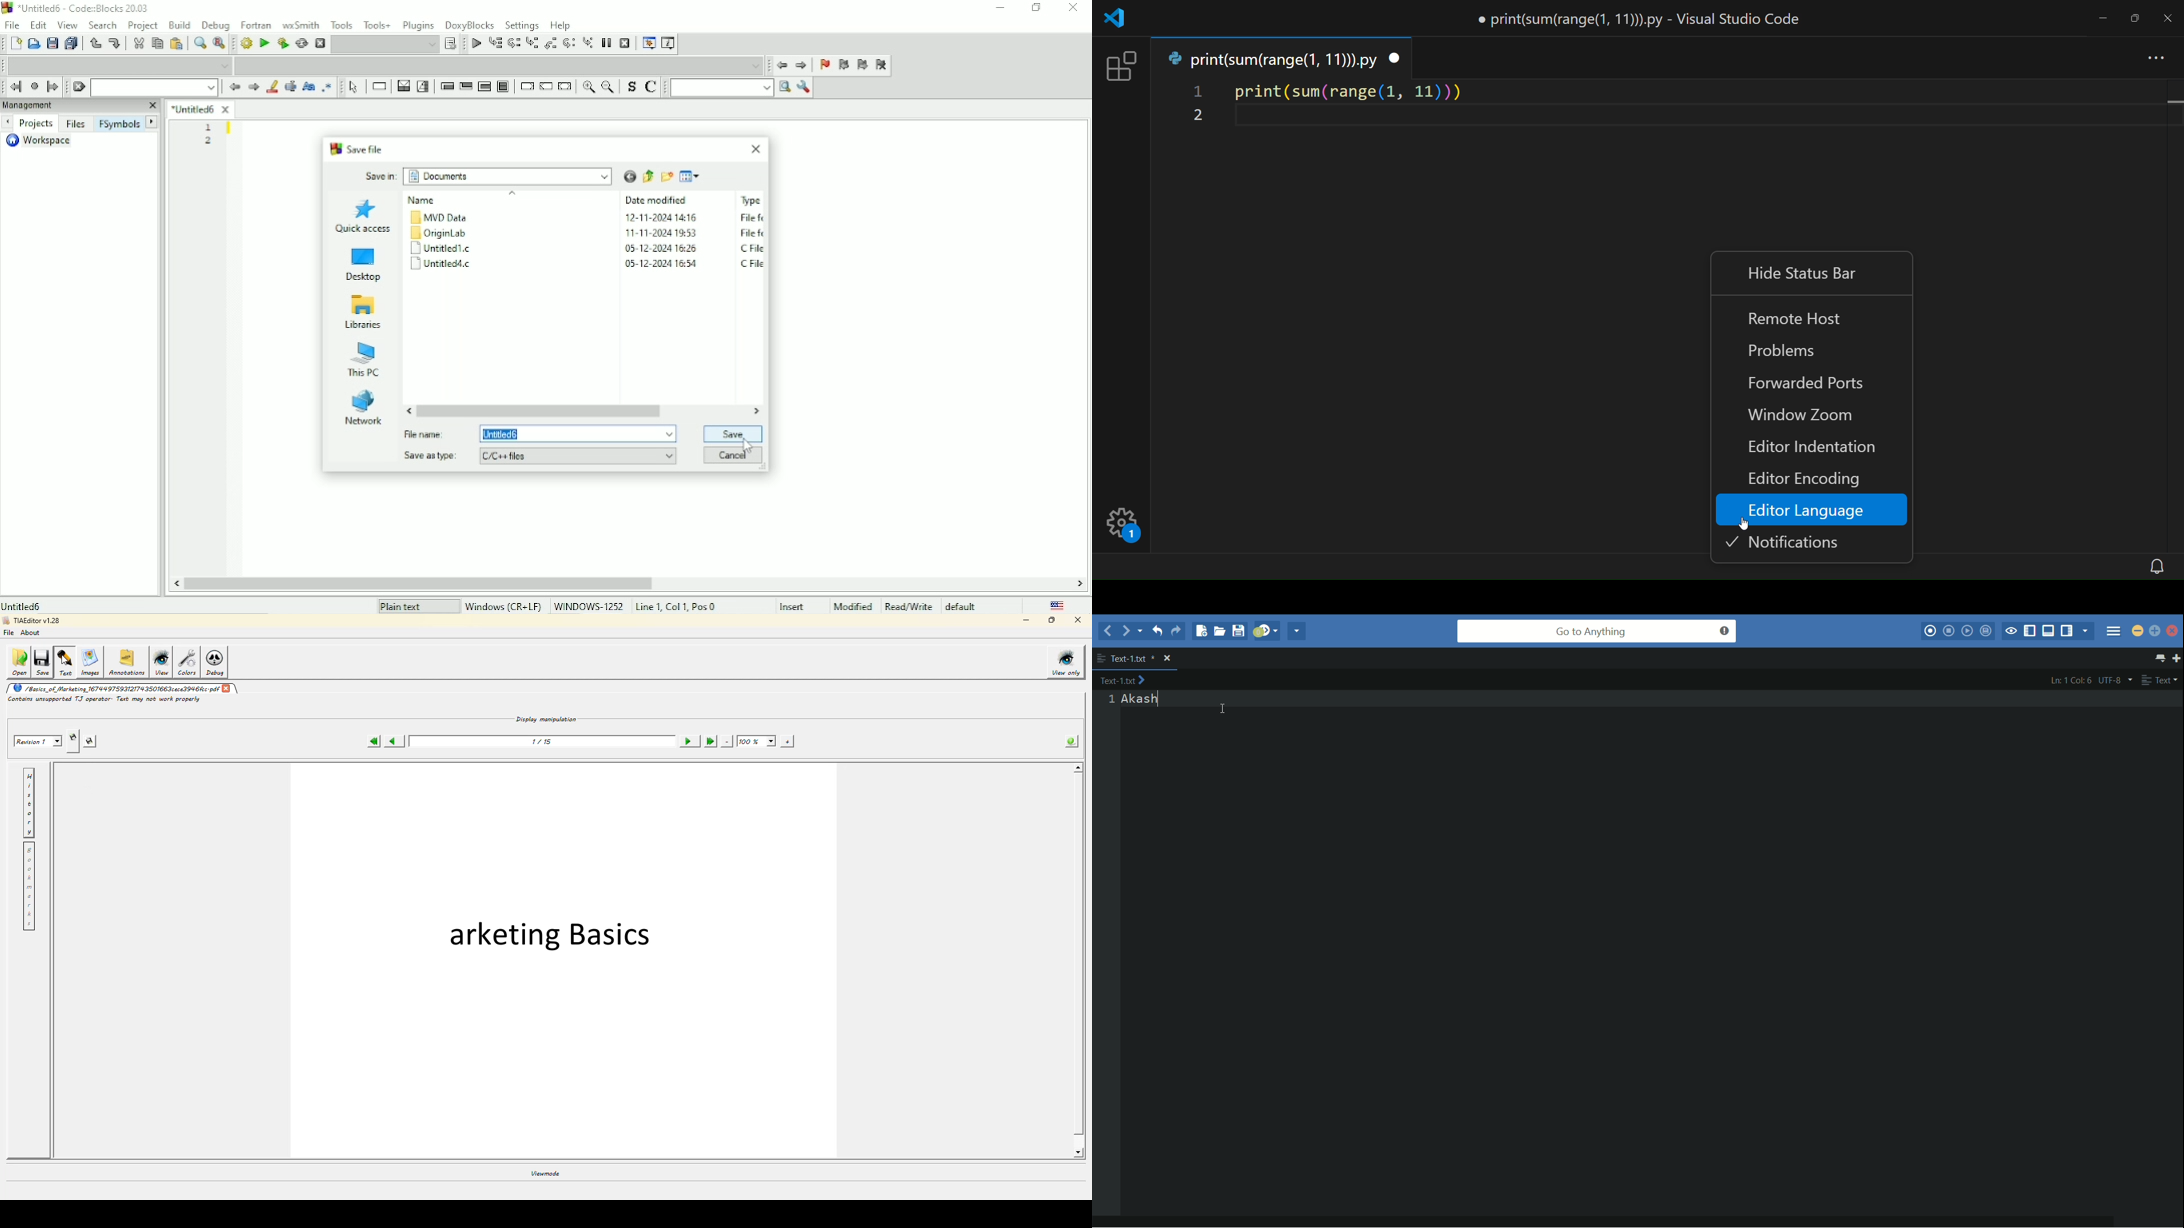 The image size is (2184, 1232). I want to click on Build and run, so click(282, 43).